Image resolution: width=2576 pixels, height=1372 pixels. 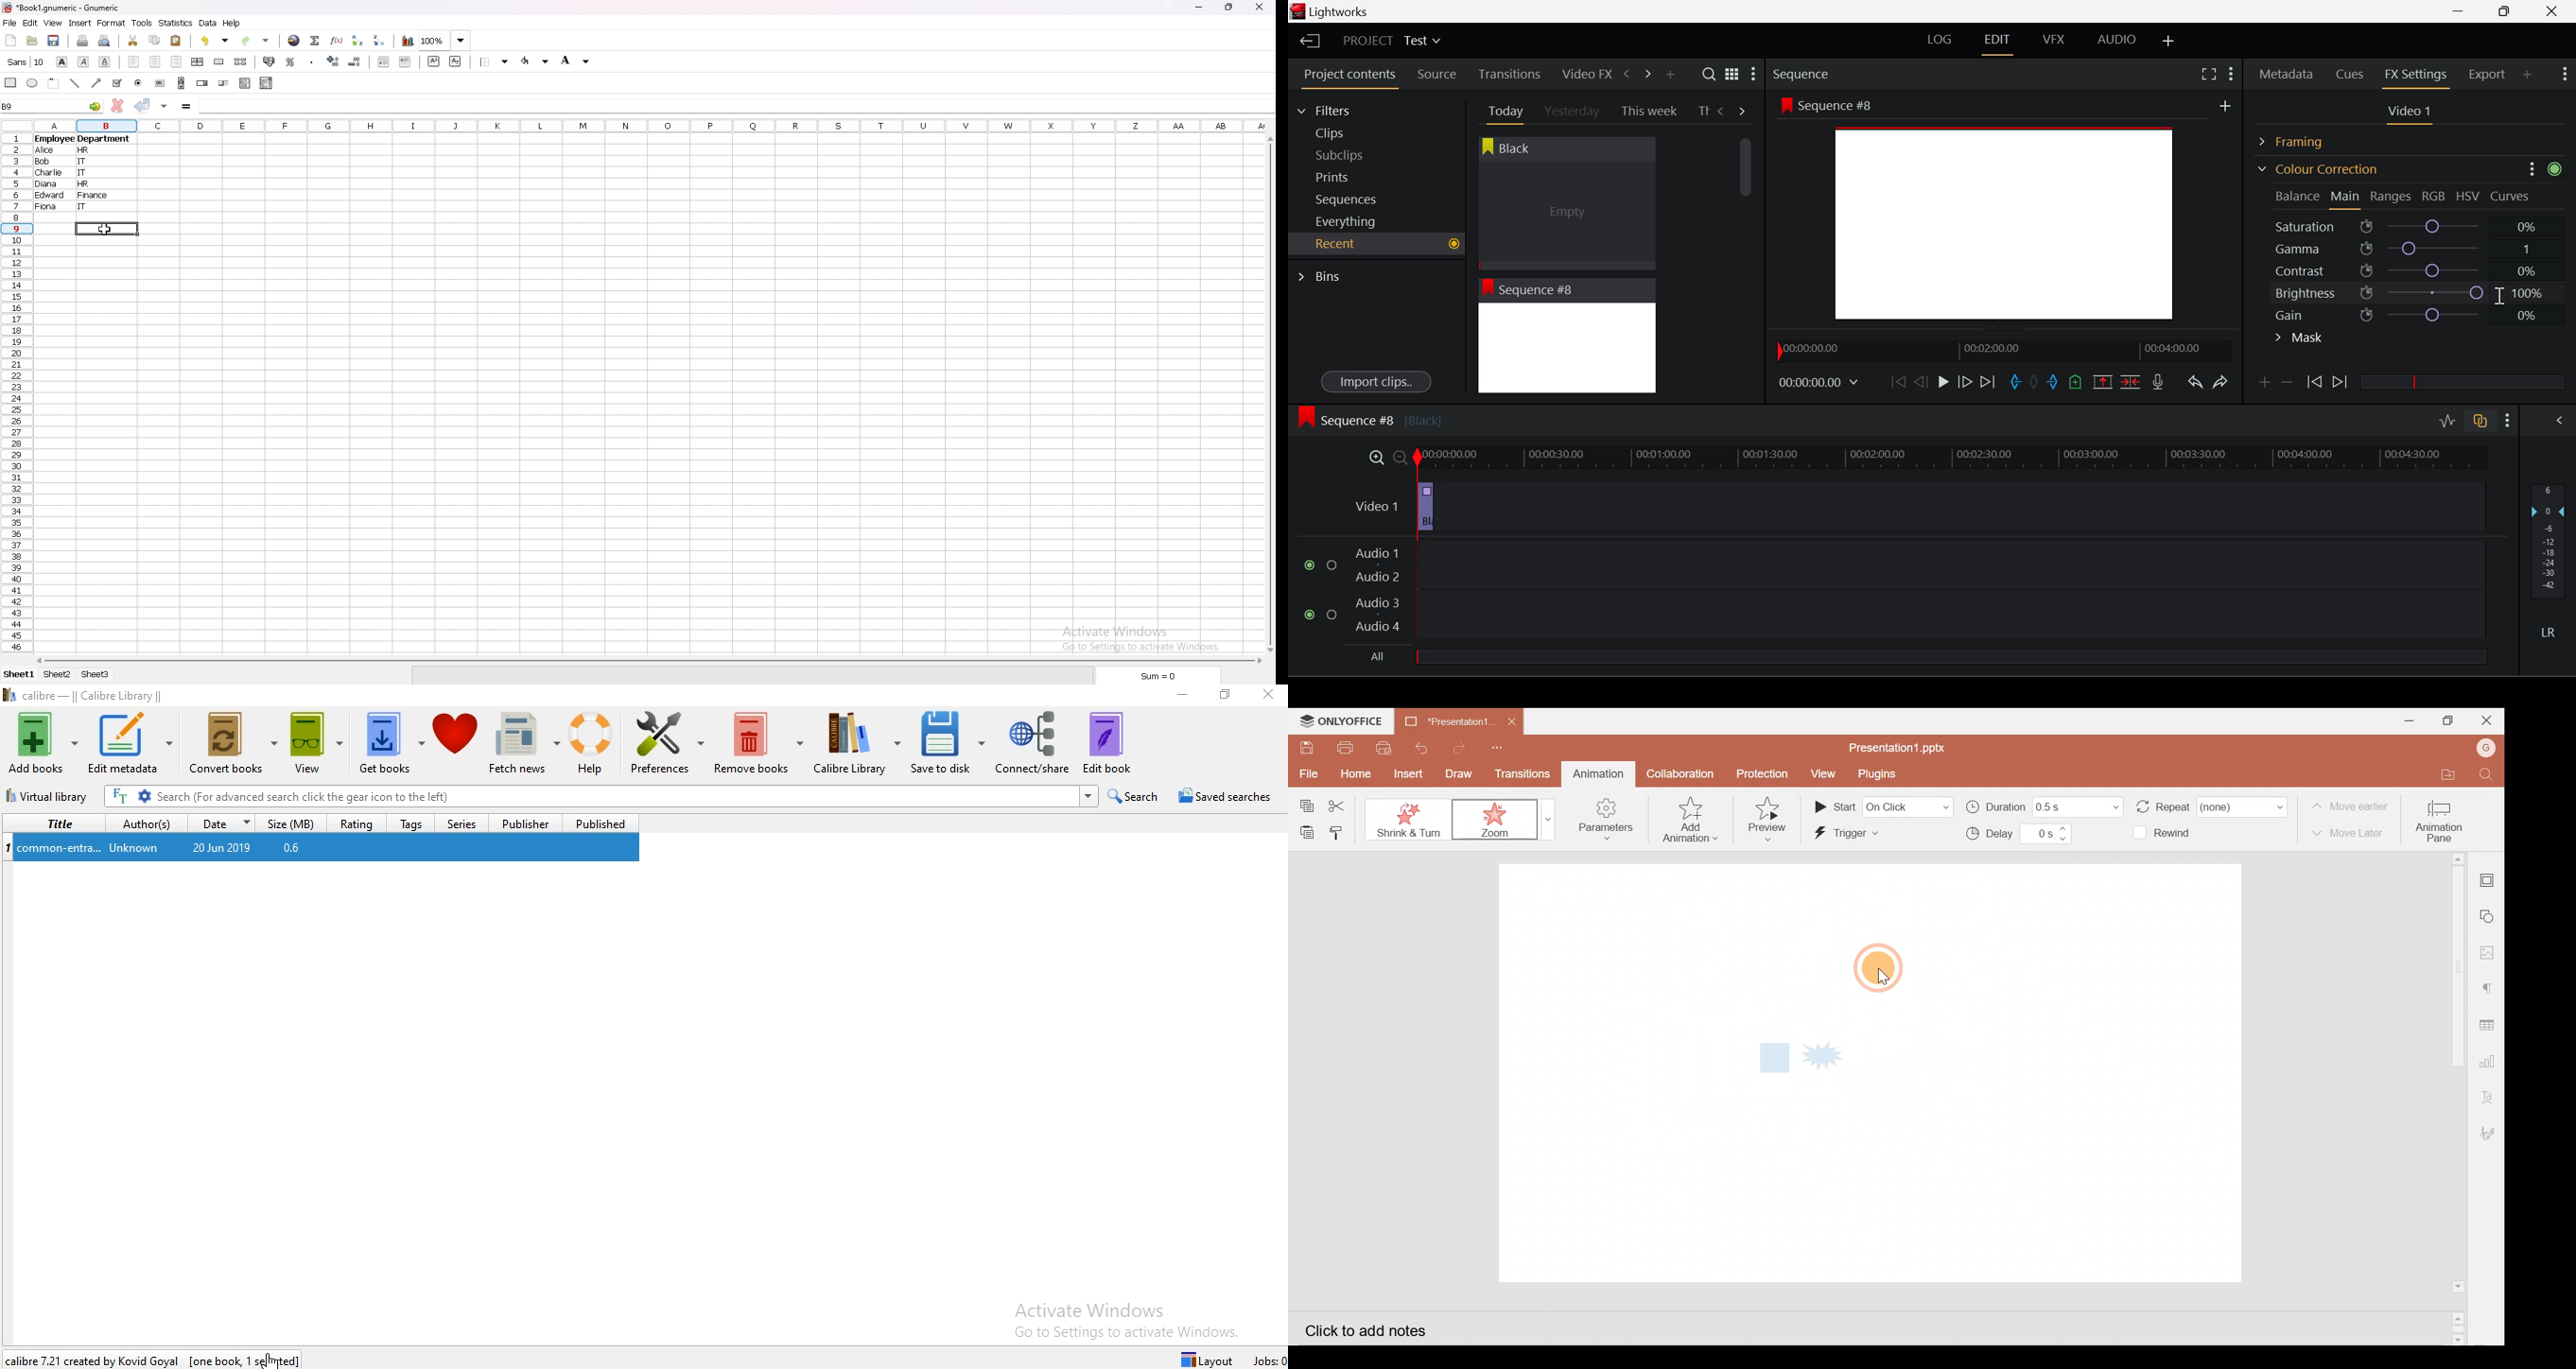 I want to click on Show Settings, so click(x=2508, y=421).